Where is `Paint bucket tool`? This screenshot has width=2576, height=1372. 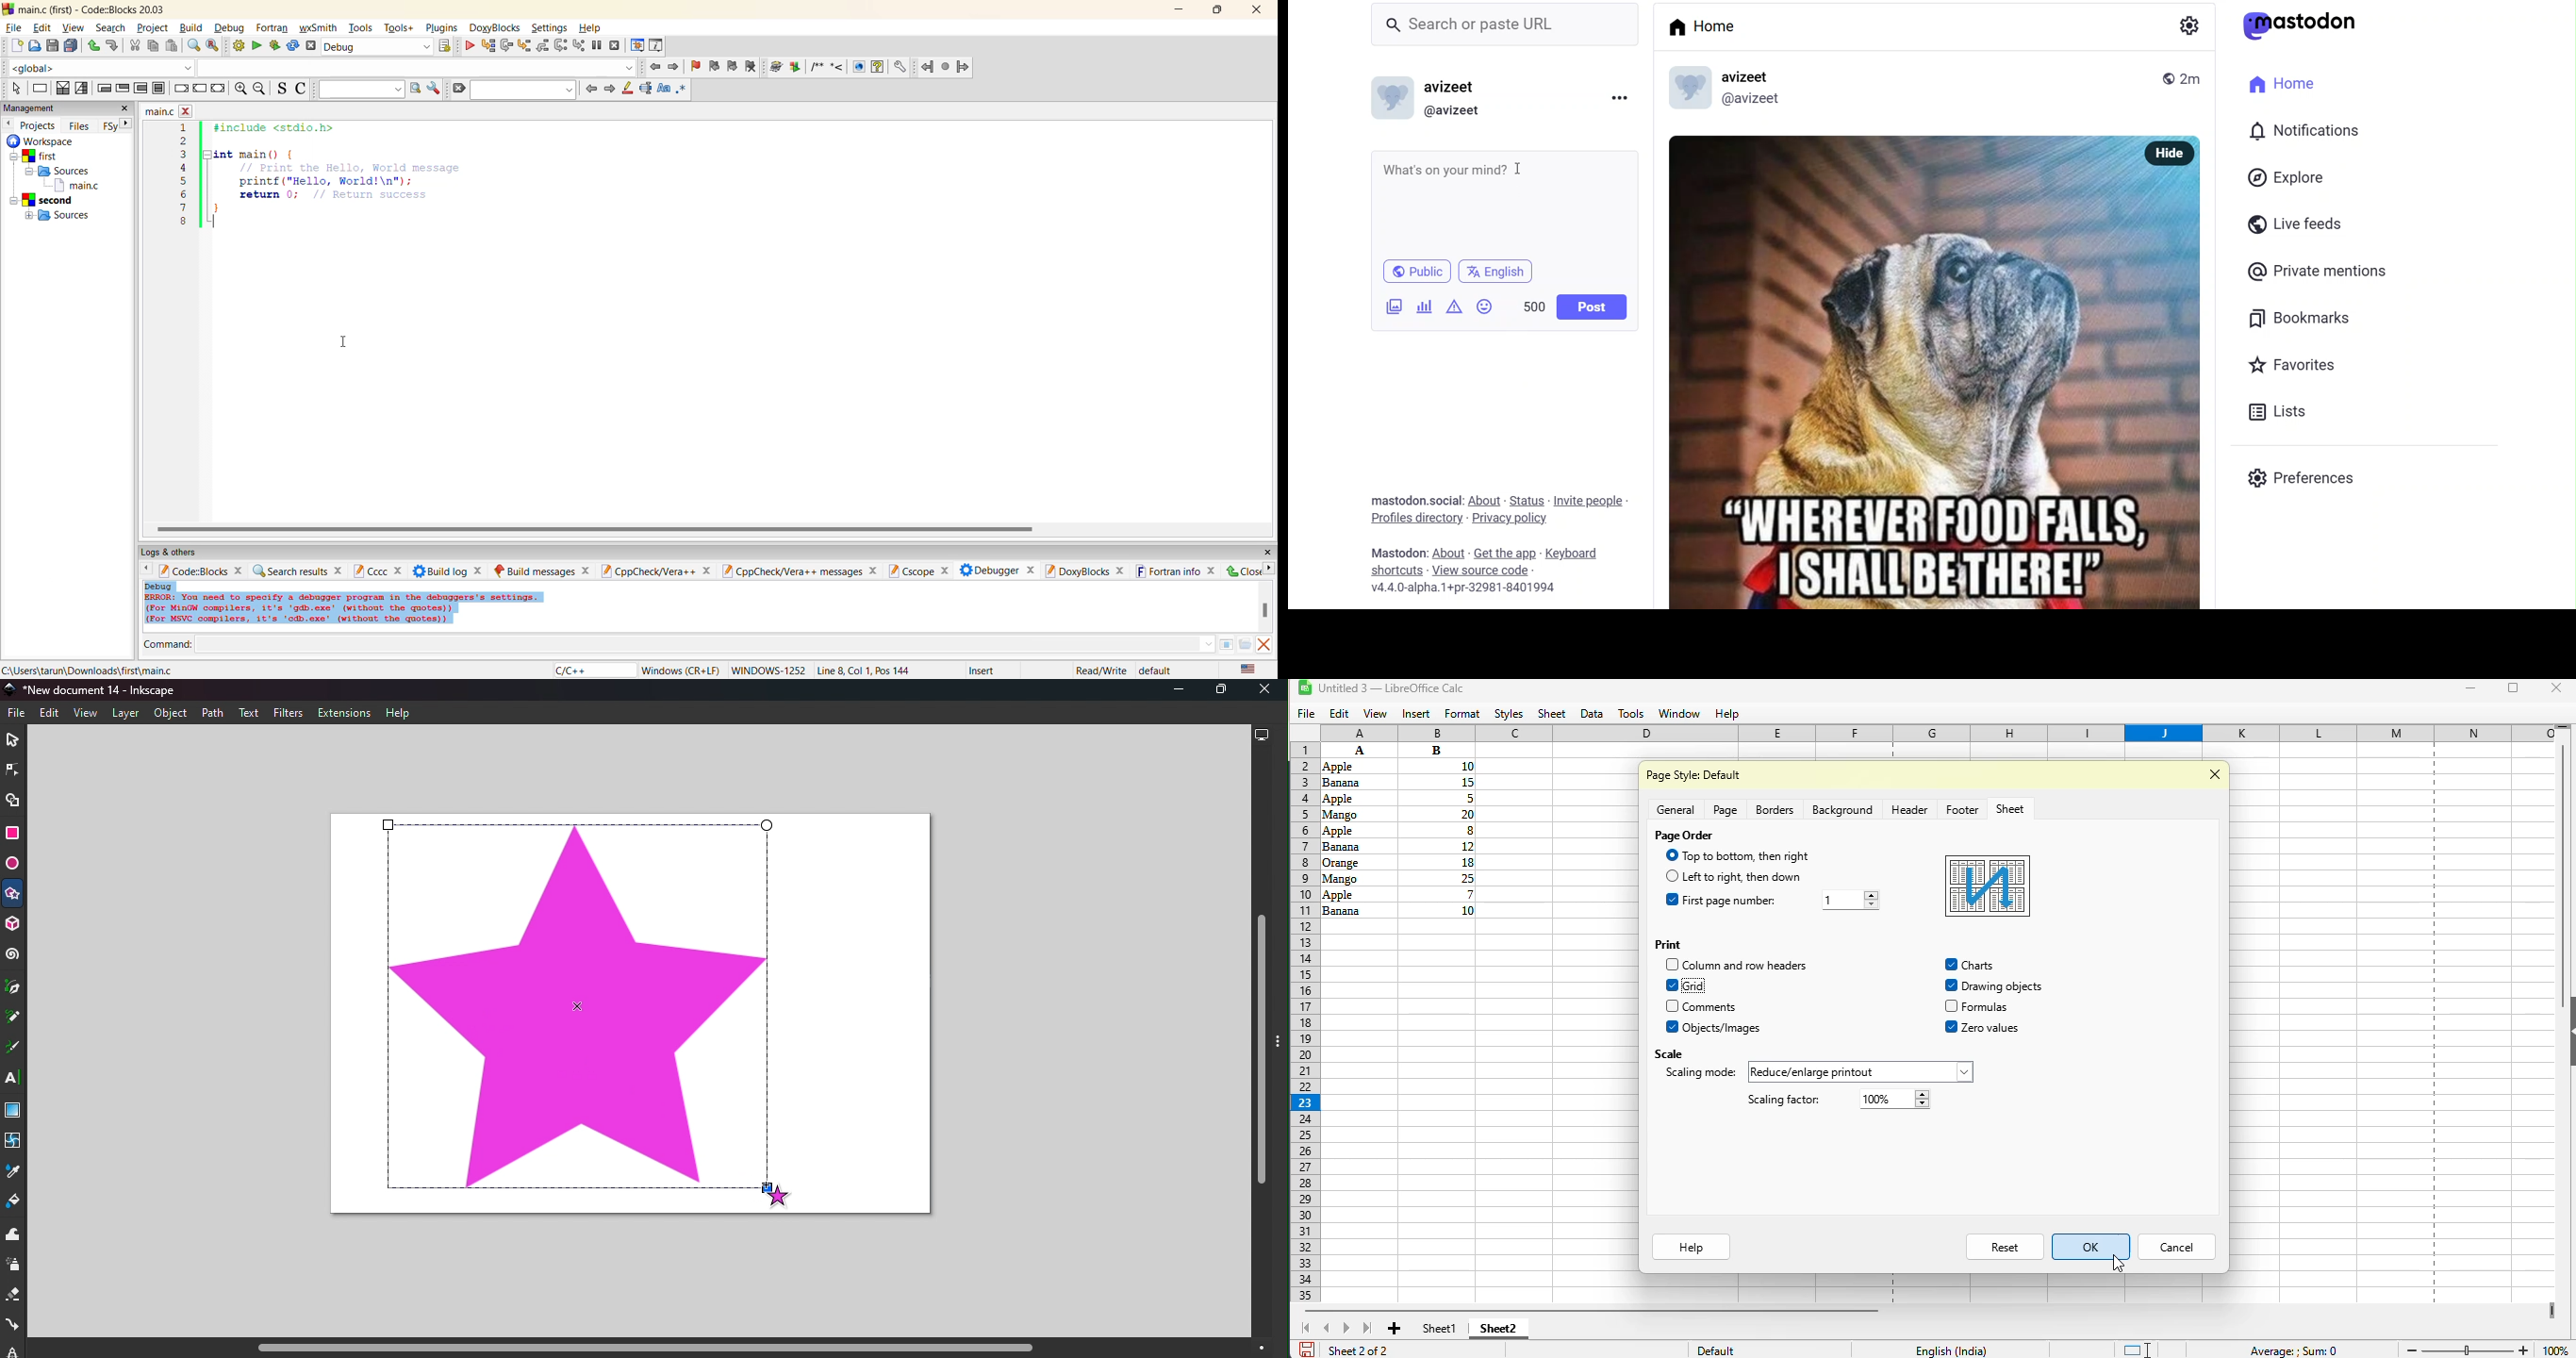
Paint bucket tool is located at coordinates (15, 1203).